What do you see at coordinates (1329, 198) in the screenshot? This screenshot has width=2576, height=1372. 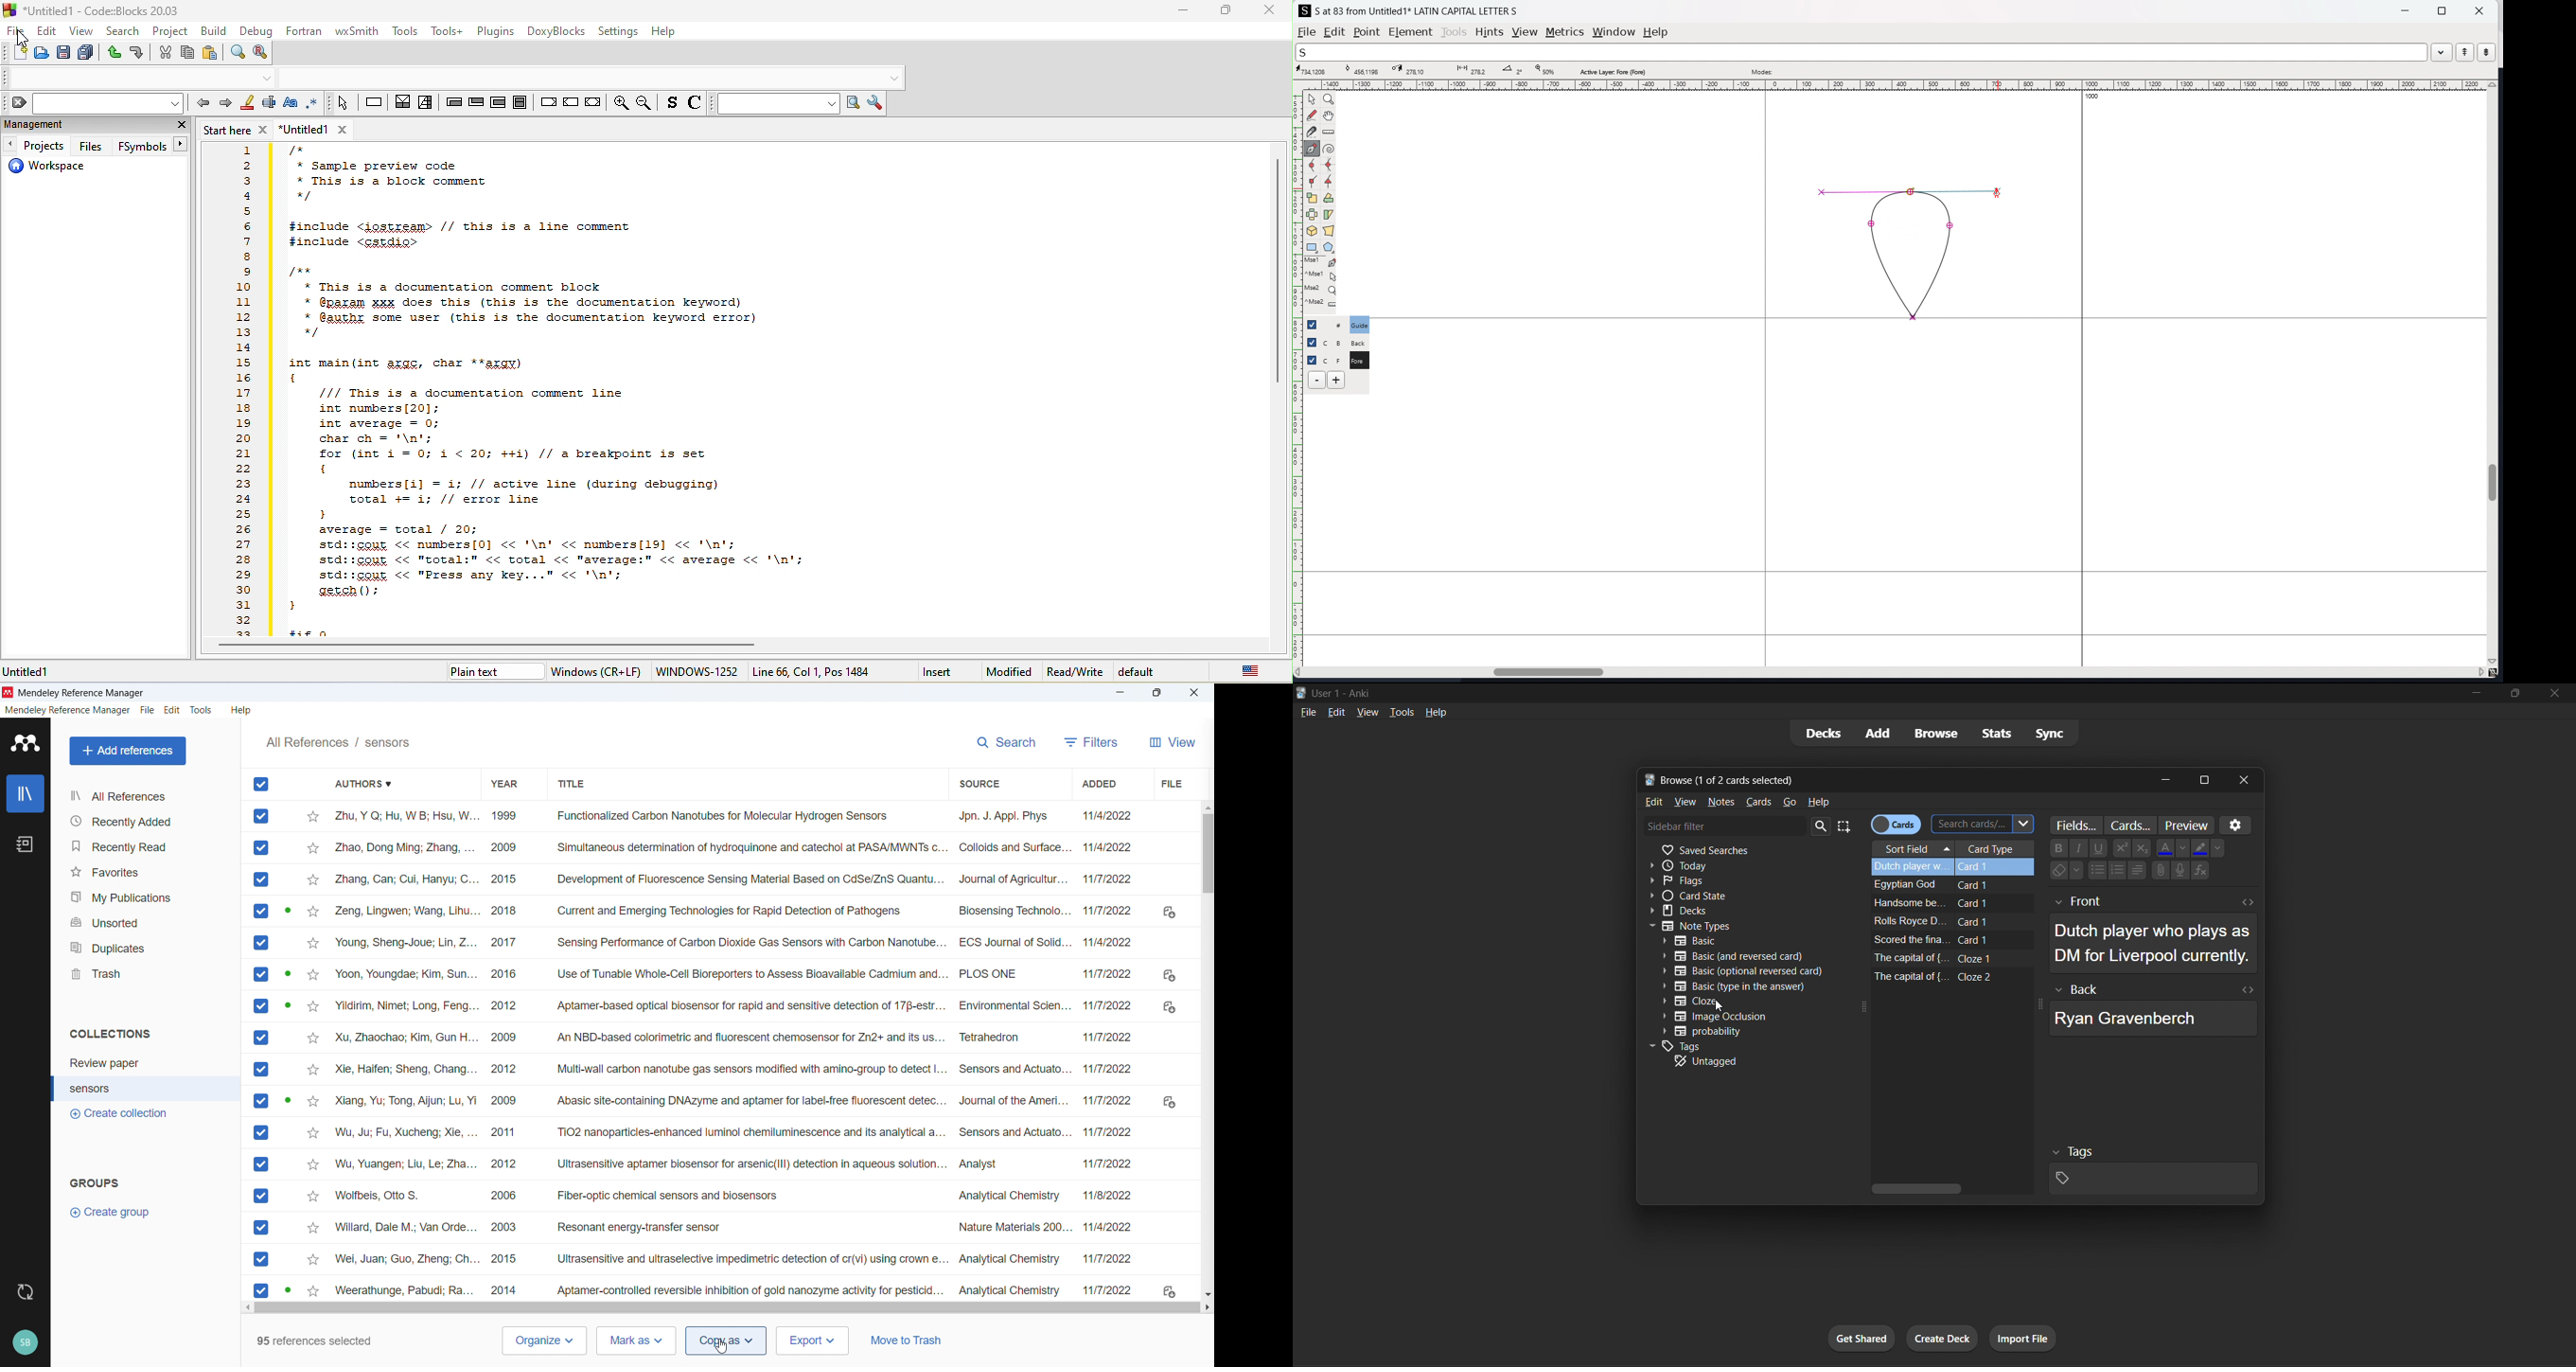 I see `rotate selection` at bounding box center [1329, 198].